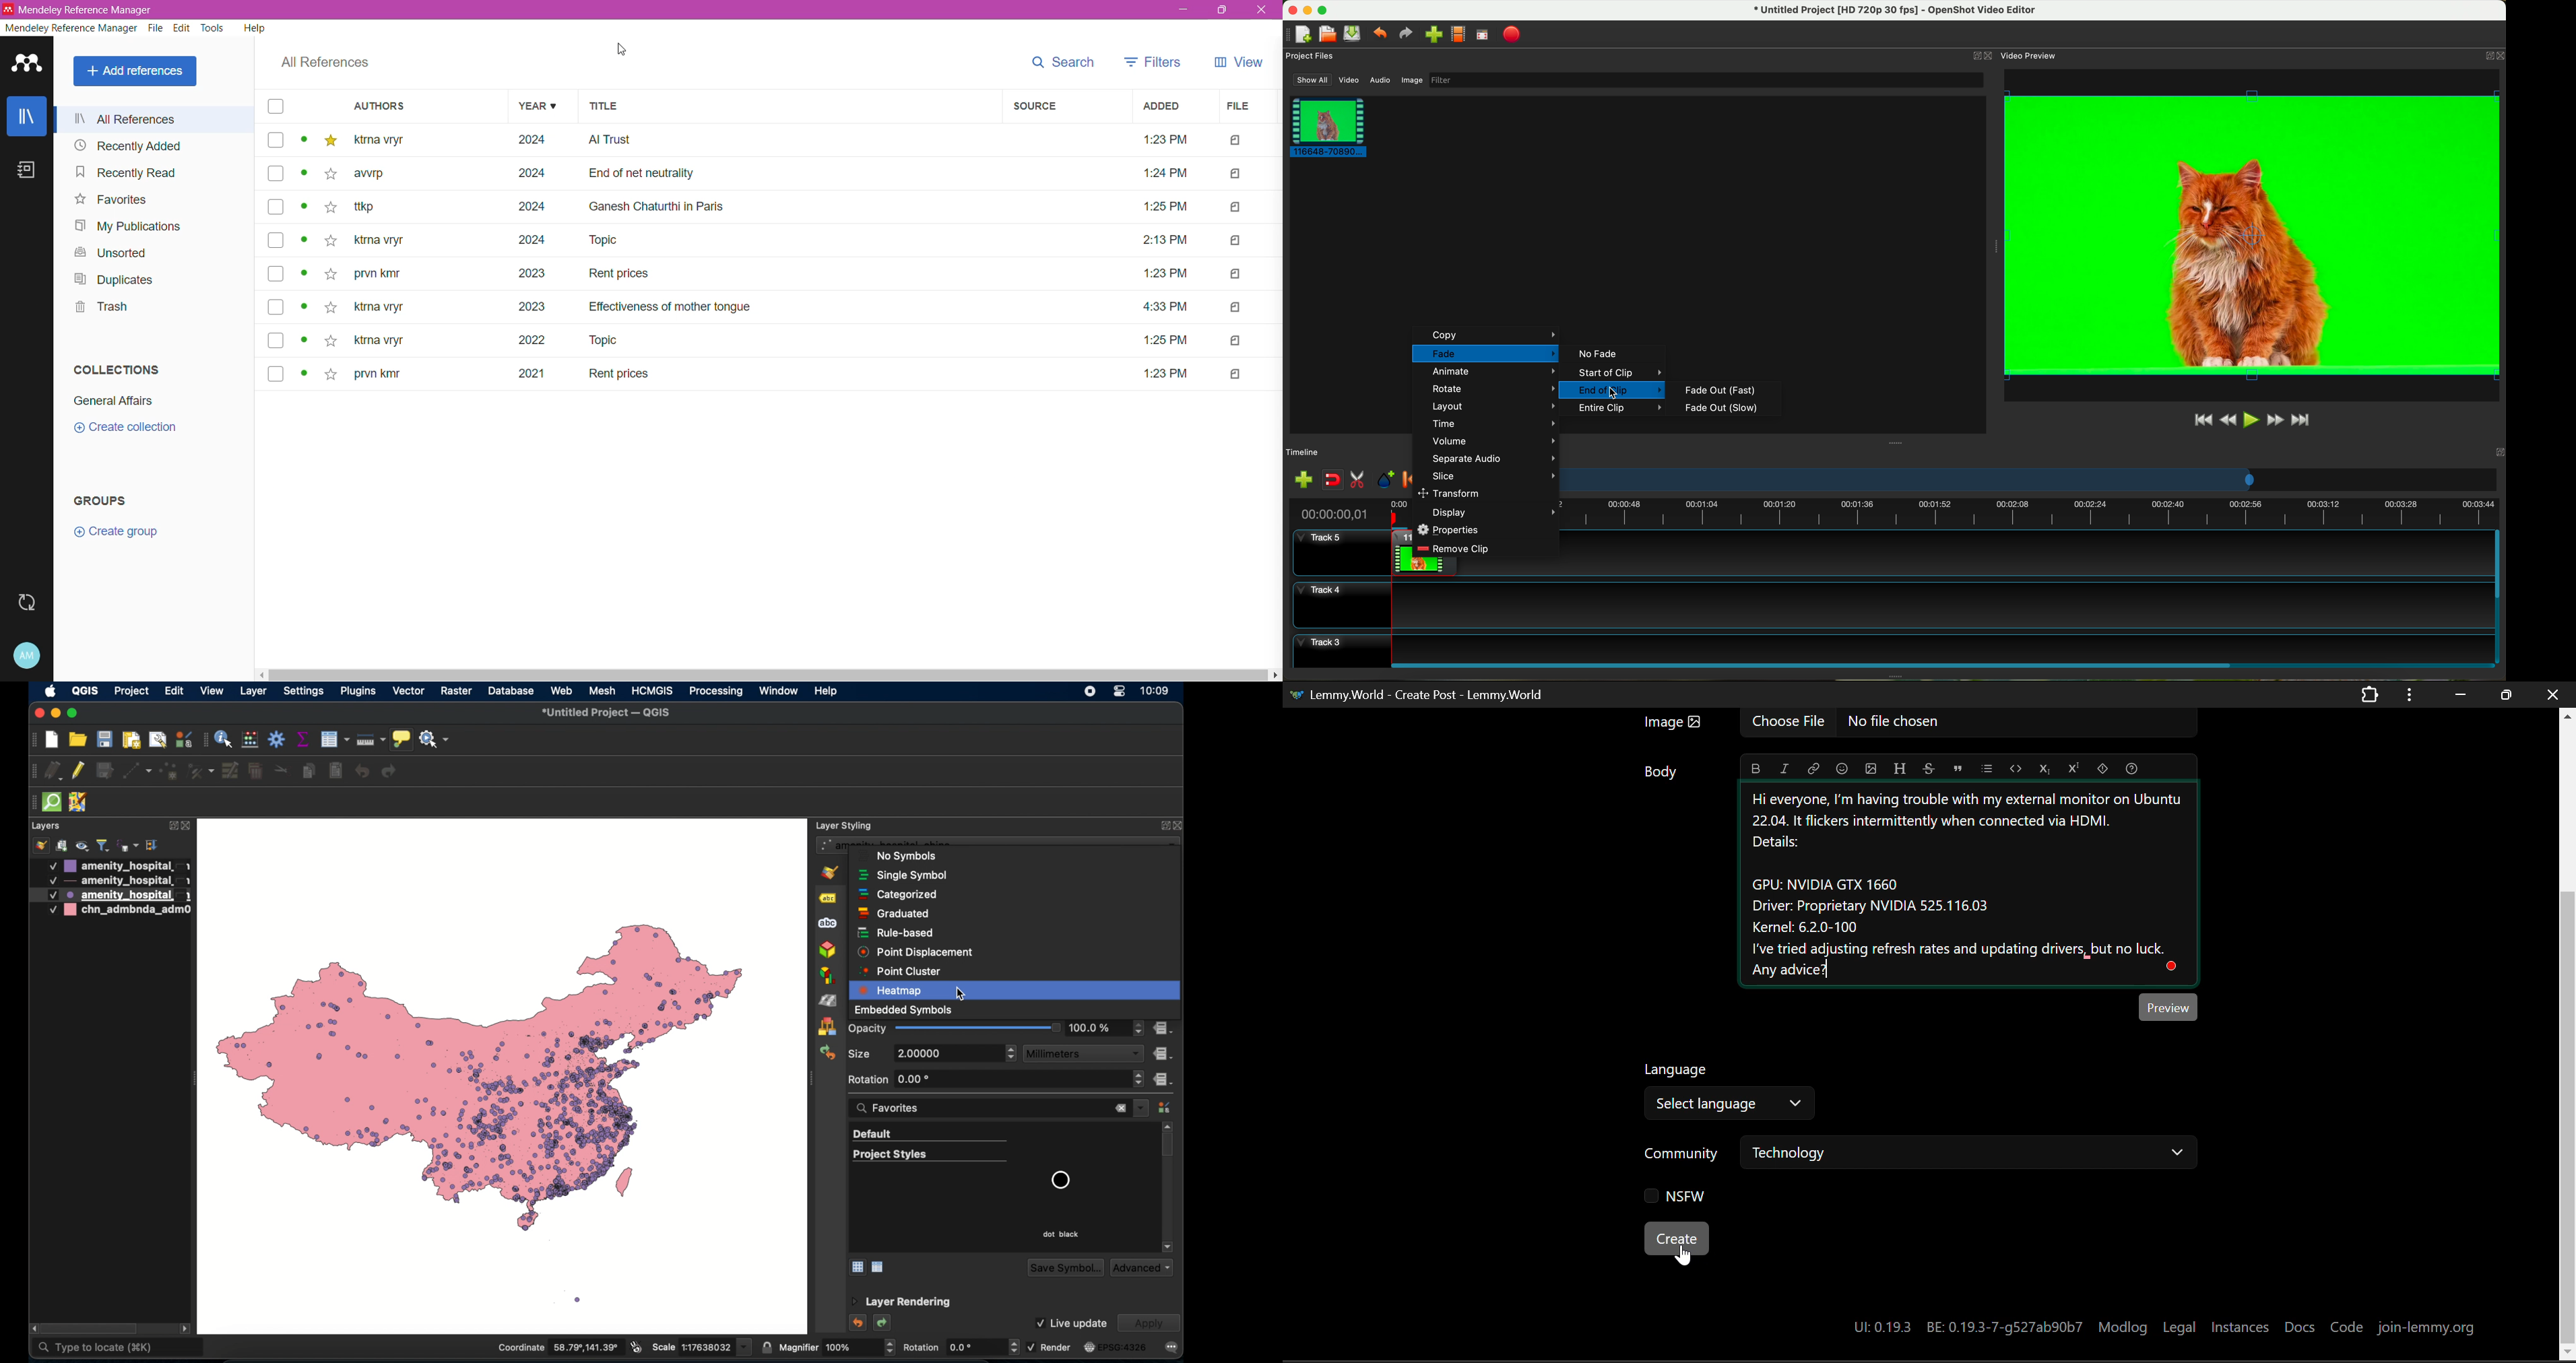 The height and width of the screenshot is (1372, 2576). Describe the element at coordinates (1238, 240) in the screenshot. I see `file type` at that location.